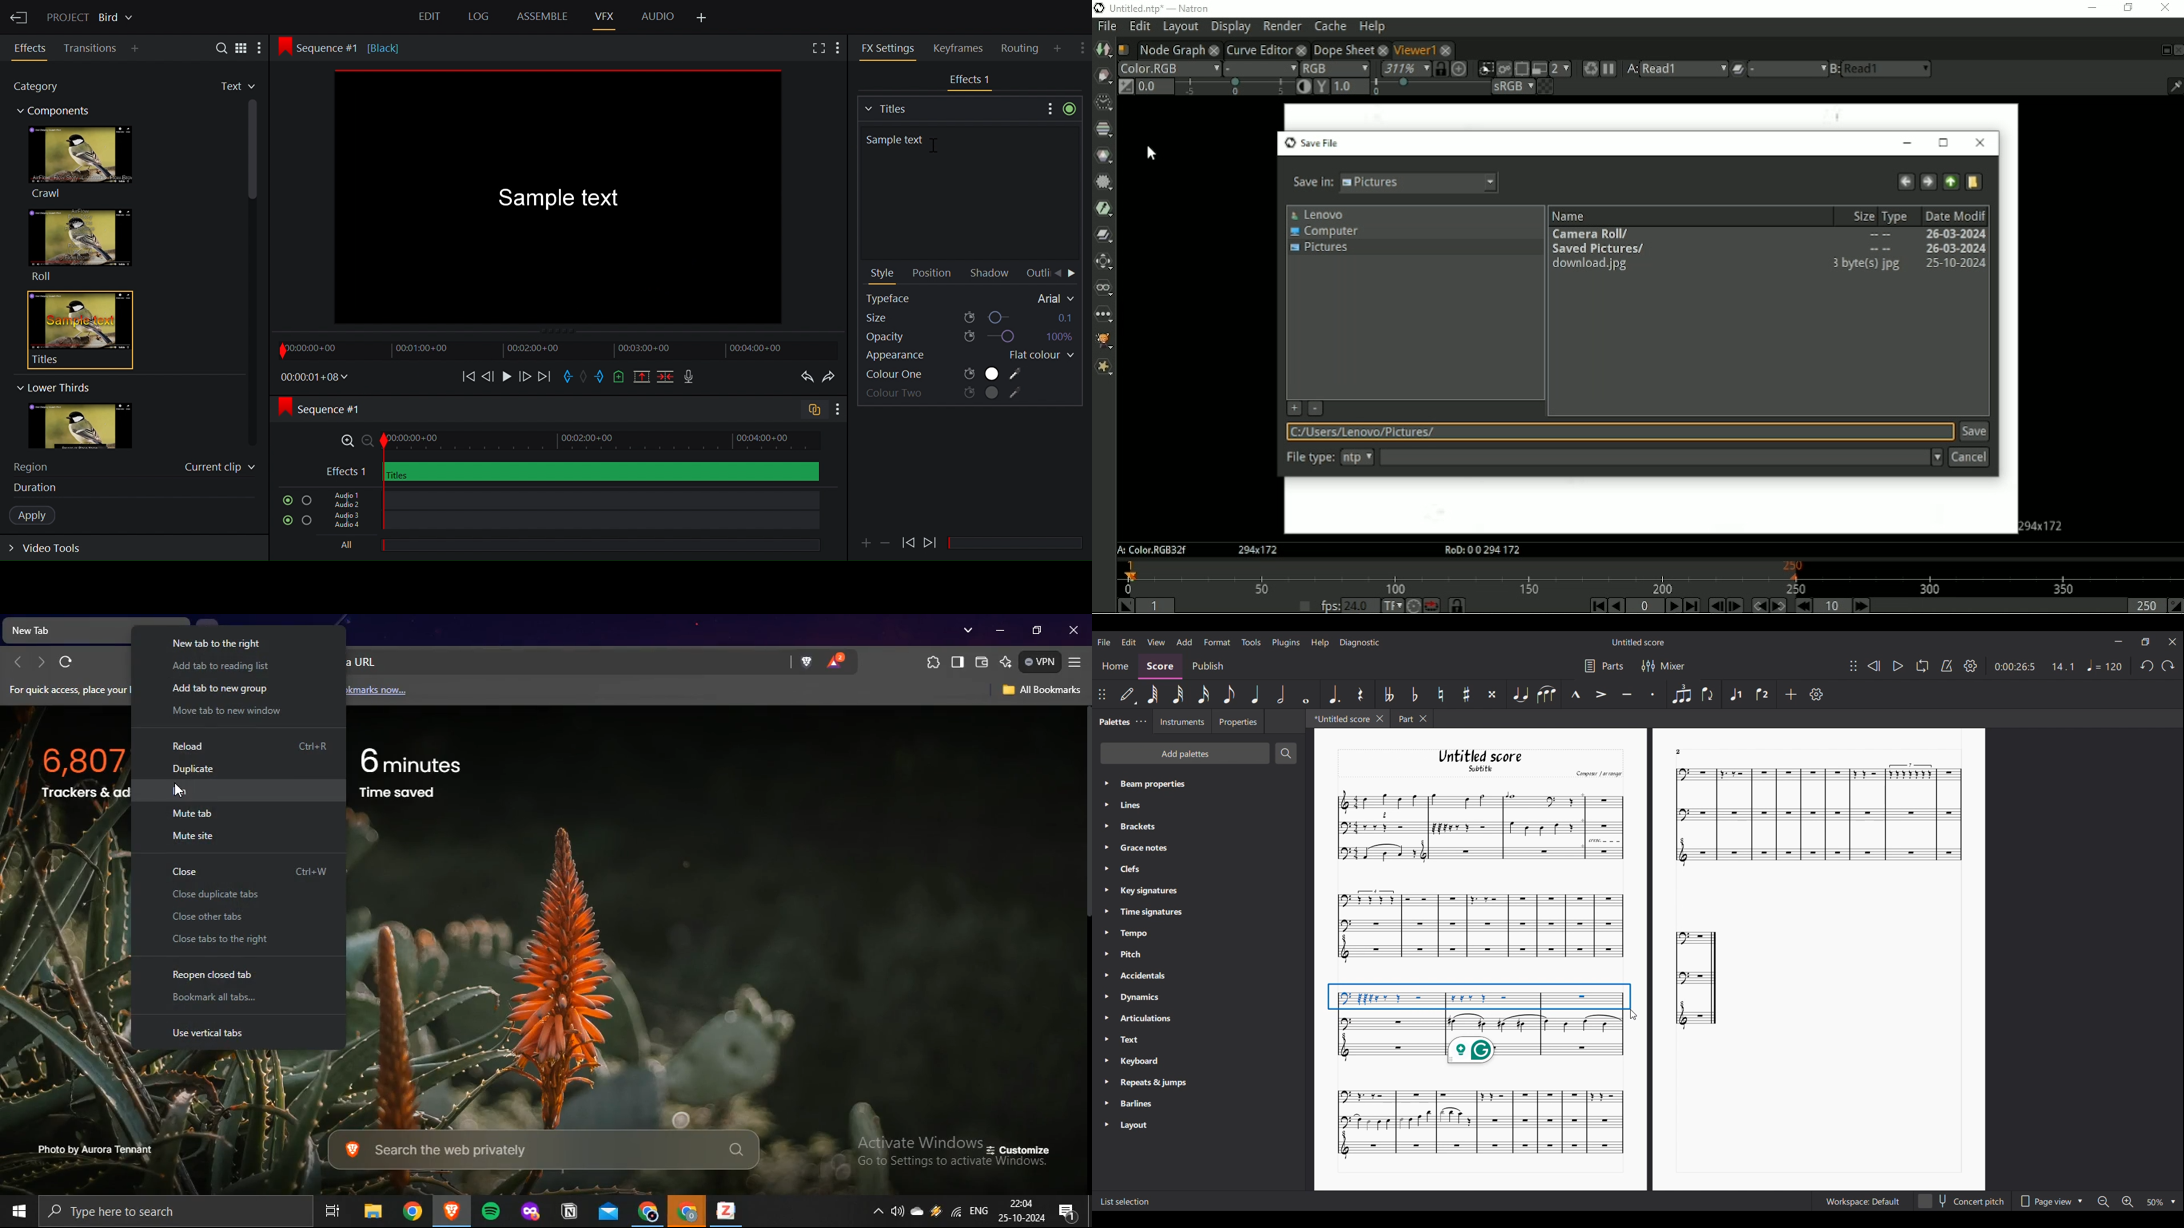 This screenshot has height=1232, width=2184. Describe the element at coordinates (92, 16) in the screenshot. I see `Show/Change current project details` at that location.